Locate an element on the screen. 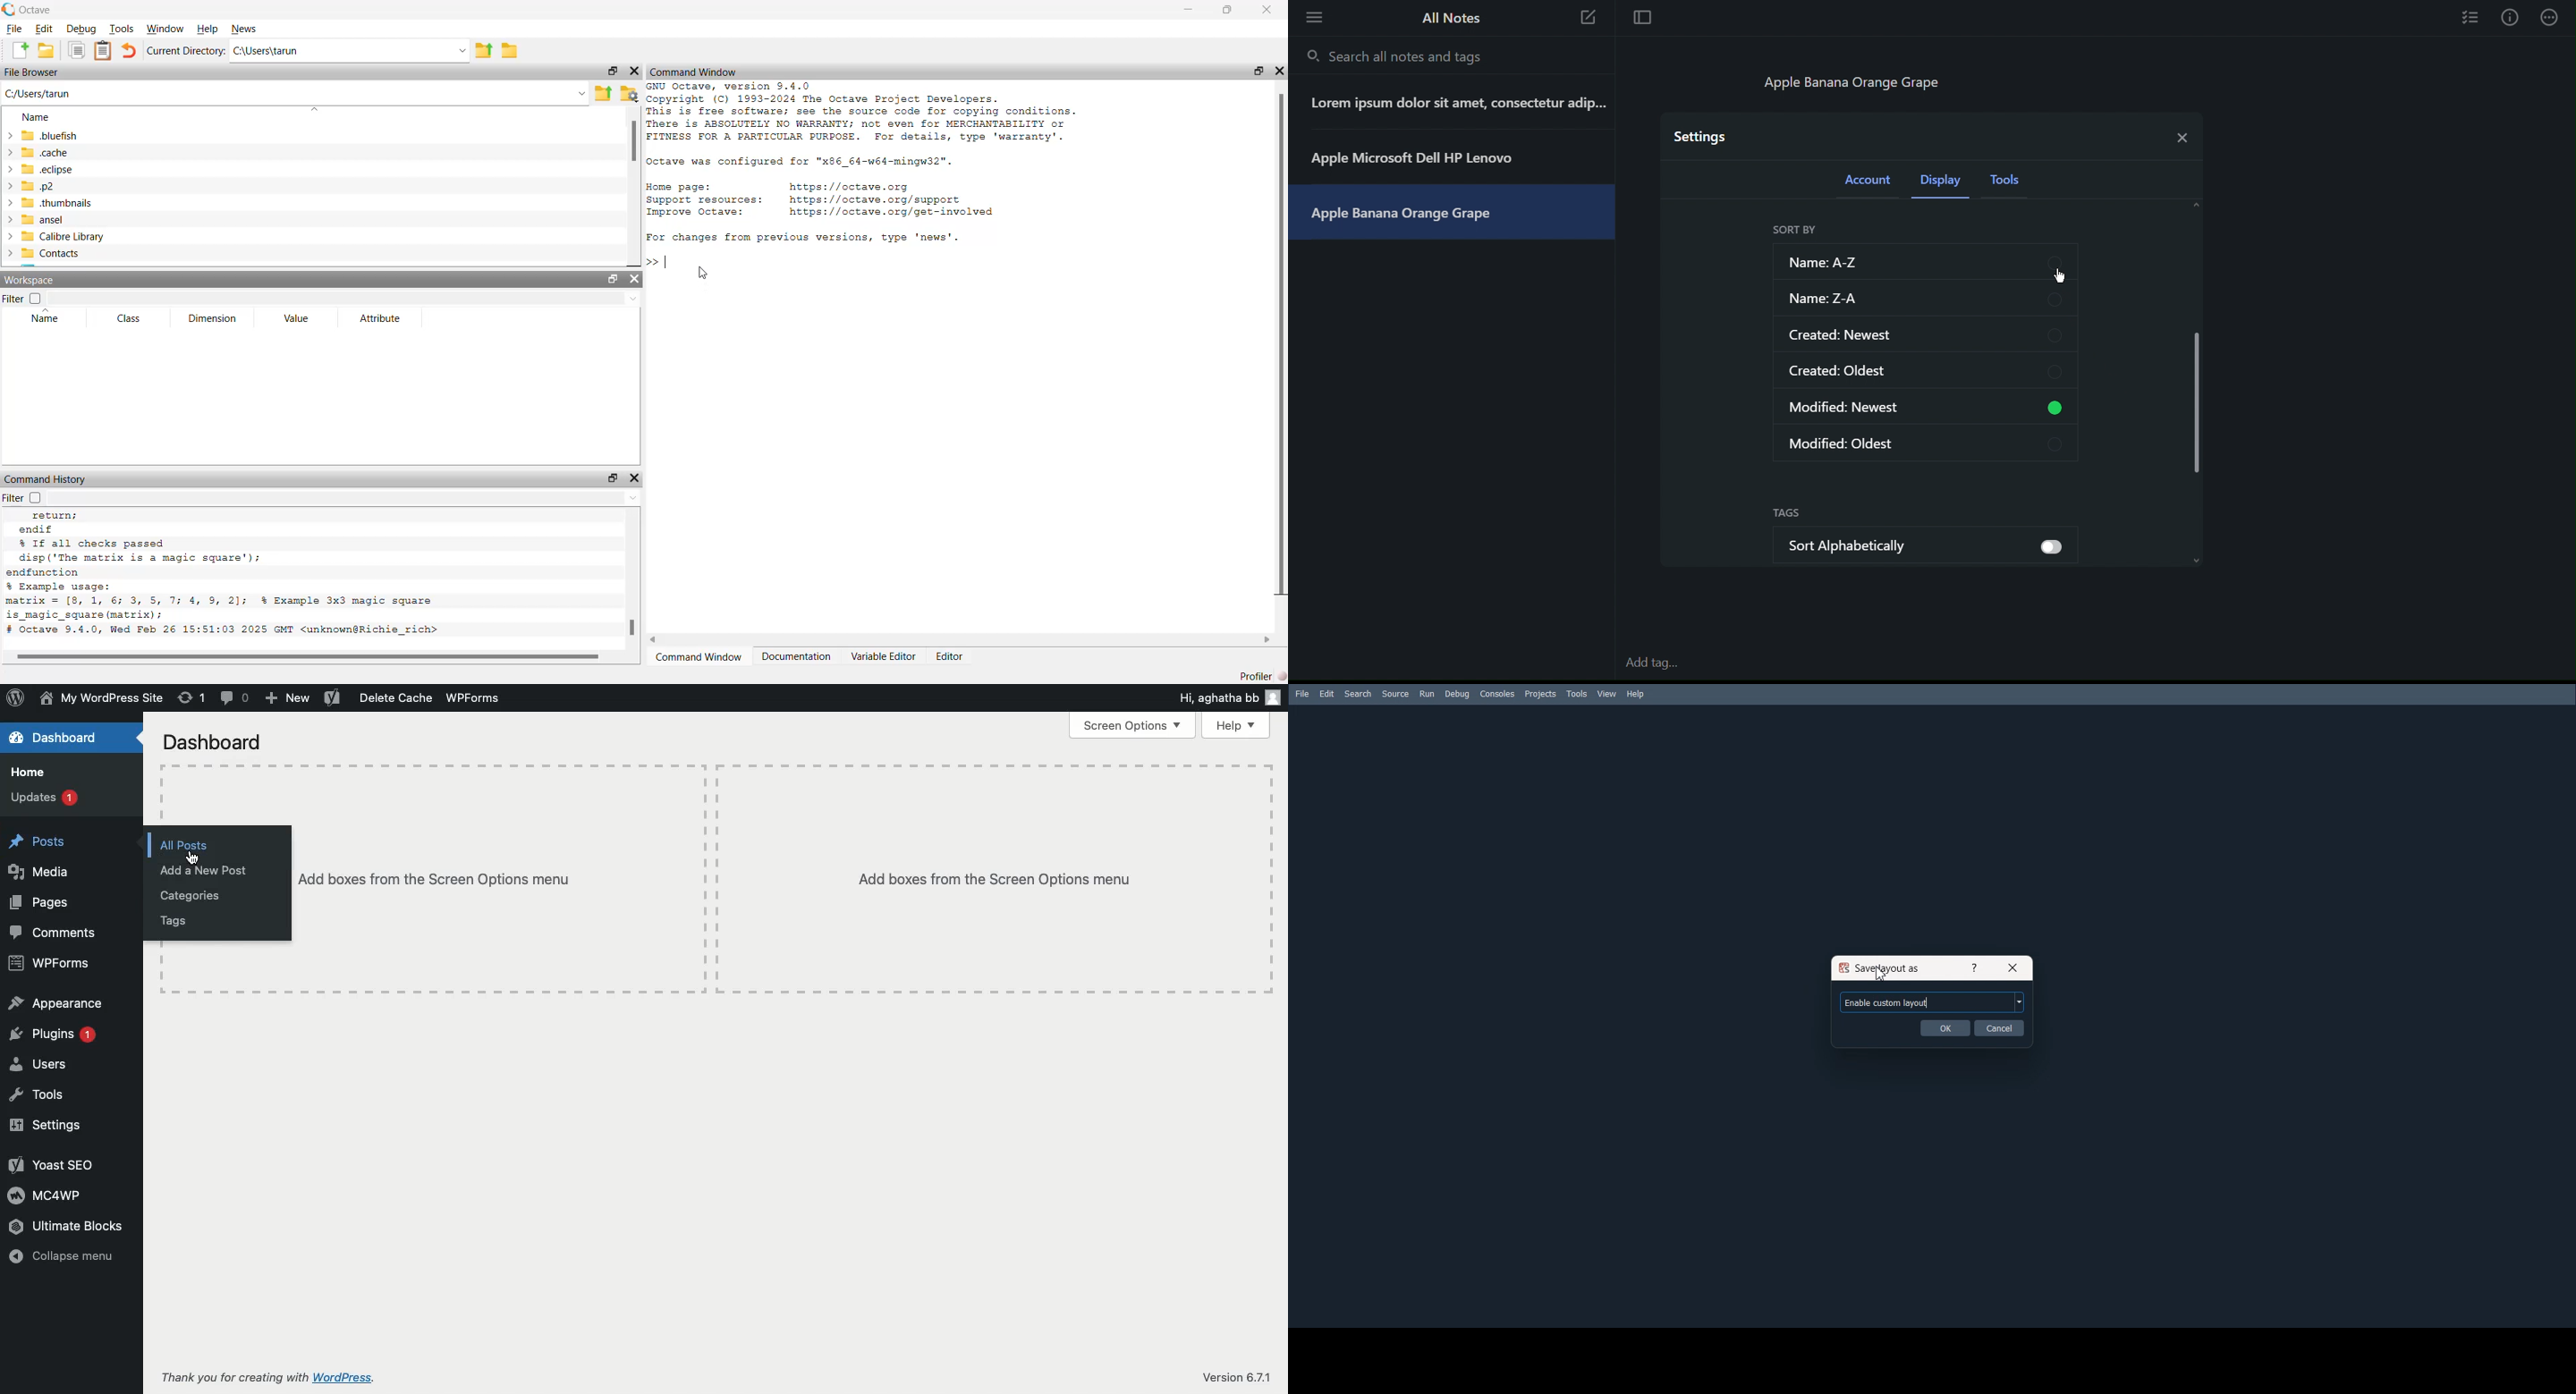 Image resolution: width=2576 pixels, height=1400 pixels. return;

endif

% If all checks passed

disp ('The matrix is a magic square’);
endfunction
% Example usage:
matrix = [8, 1, 6; 3, 5, 7; 4, 9, 2]; % Example 3x3 magic square
is_magic_square (matrix);
# Octave 9.4.0, Wed Feb 26 15:51:03 2025 GMT <unknown@Richie_rich> is located at coordinates (230, 575).